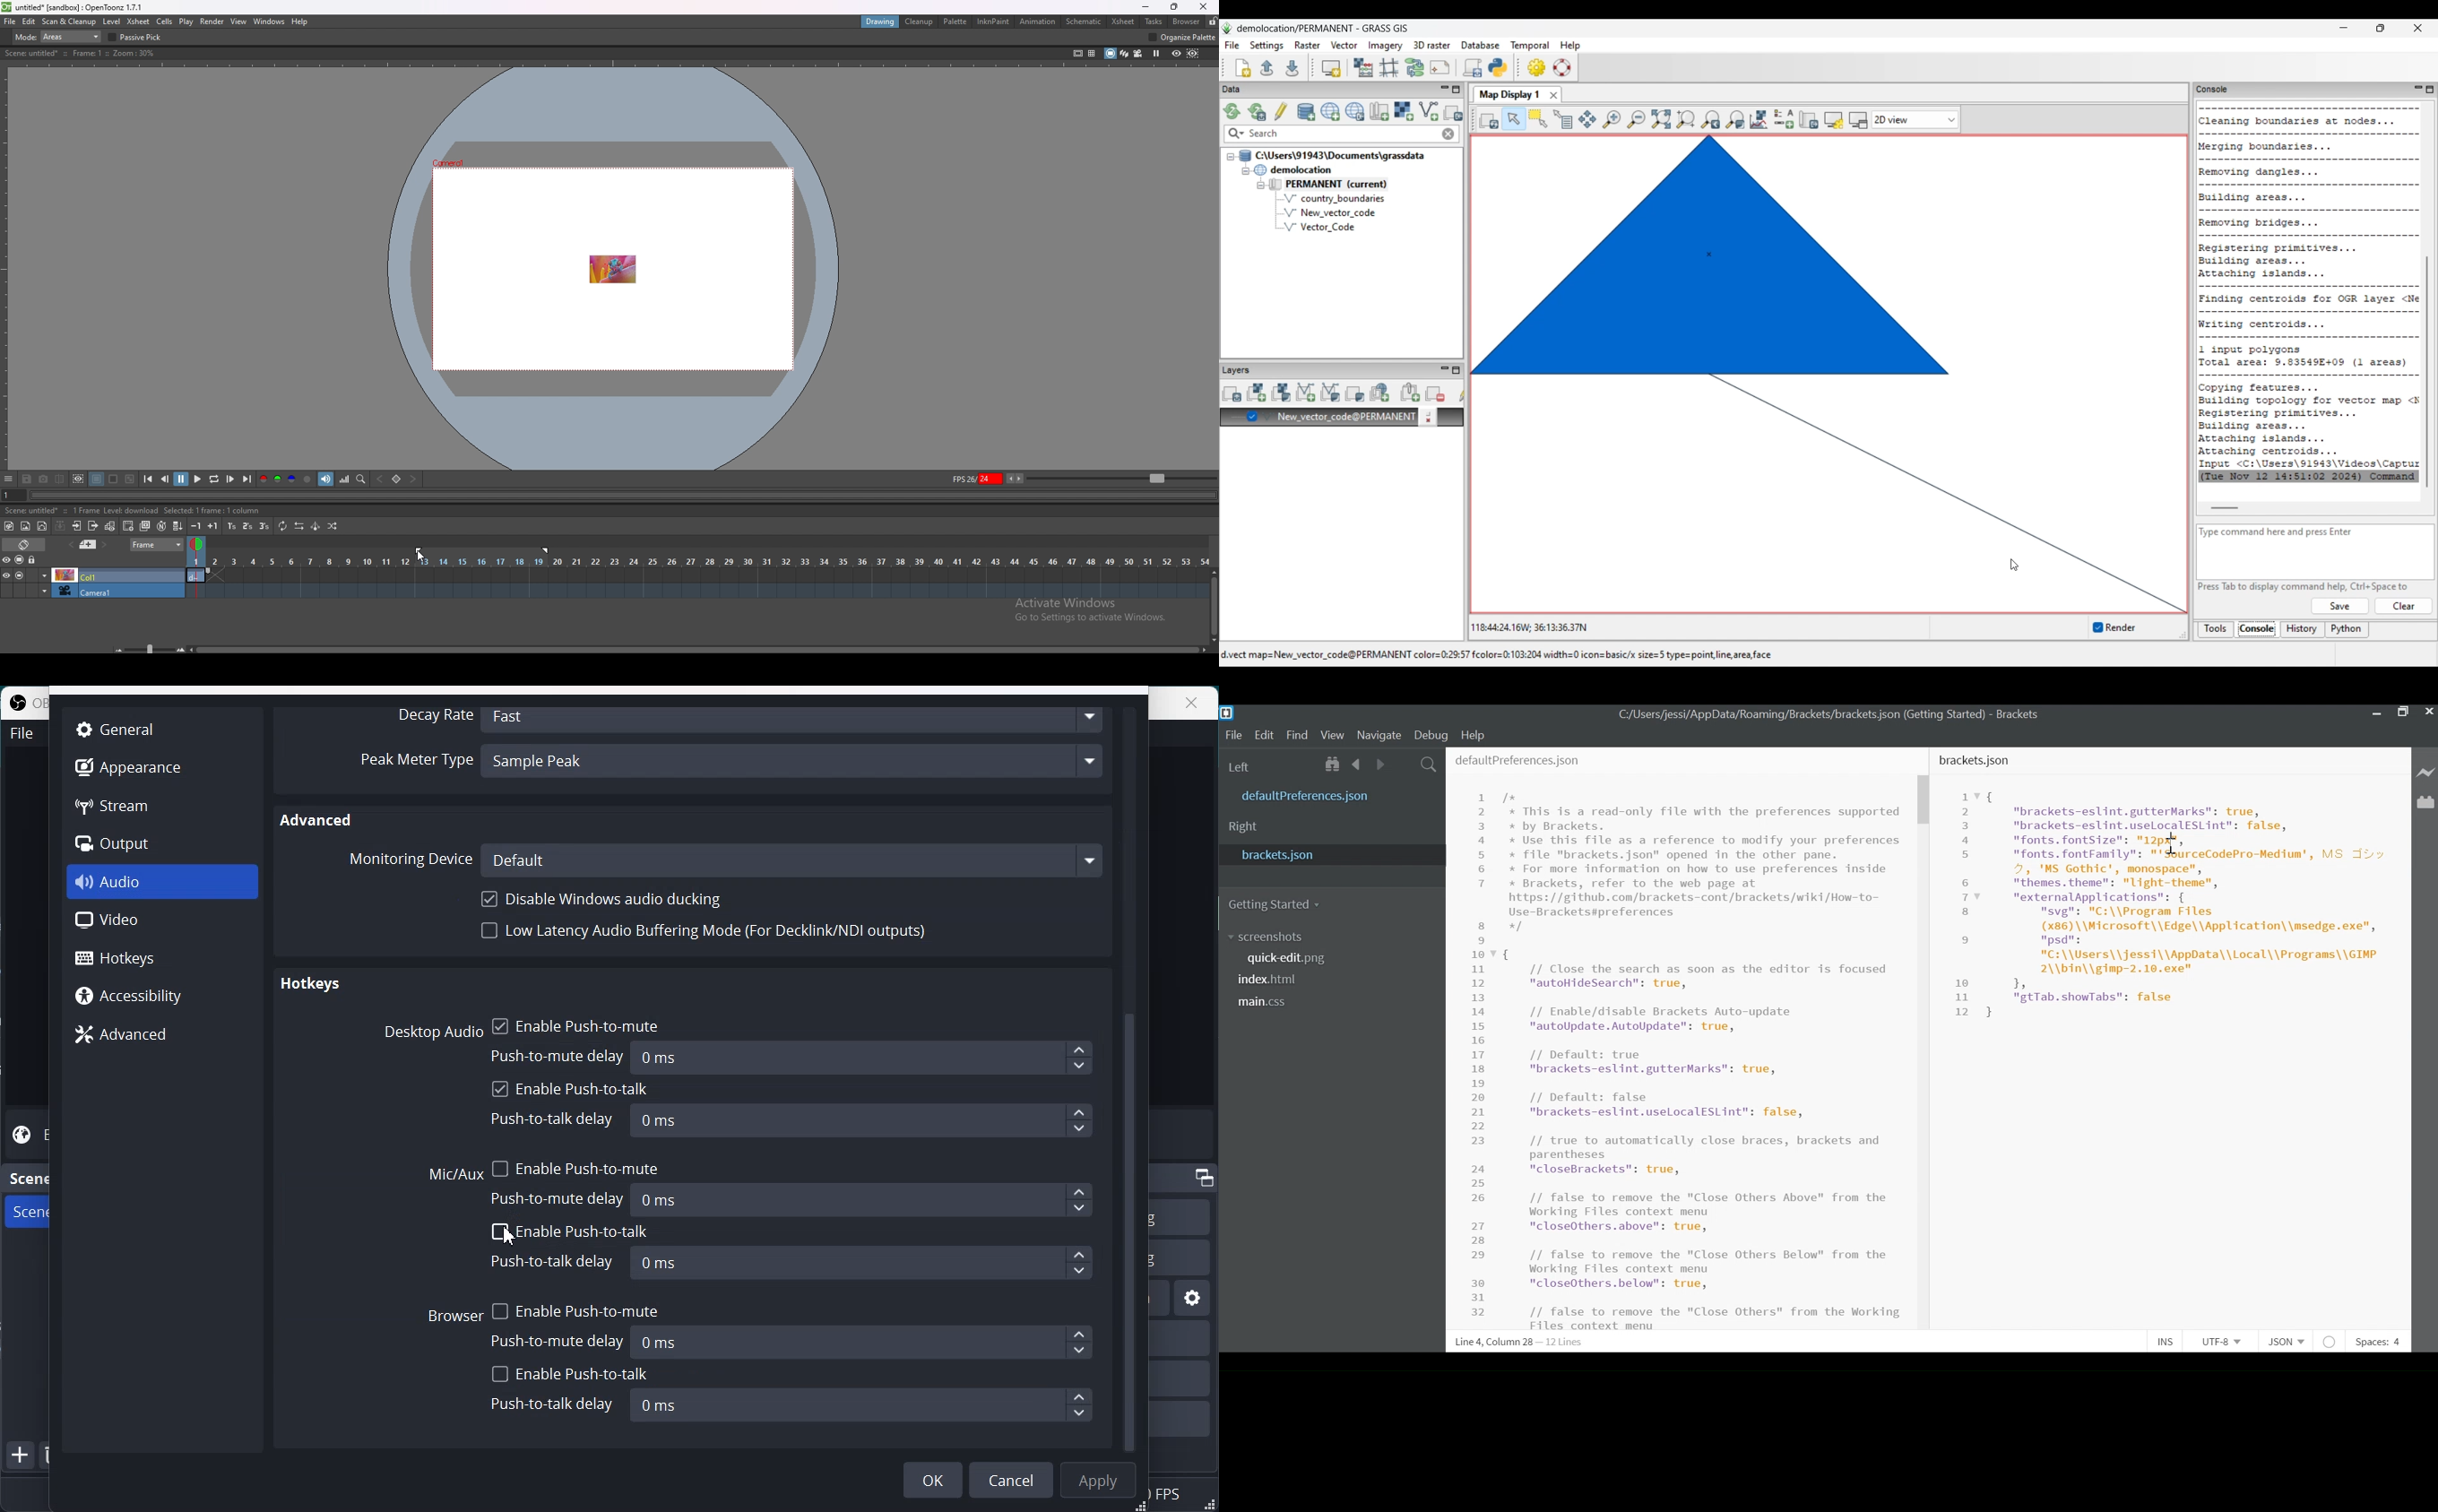 This screenshot has height=1512, width=2464. What do you see at coordinates (60, 479) in the screenshot?
I see `compare to snapshot` at bounding box center [60, 479].